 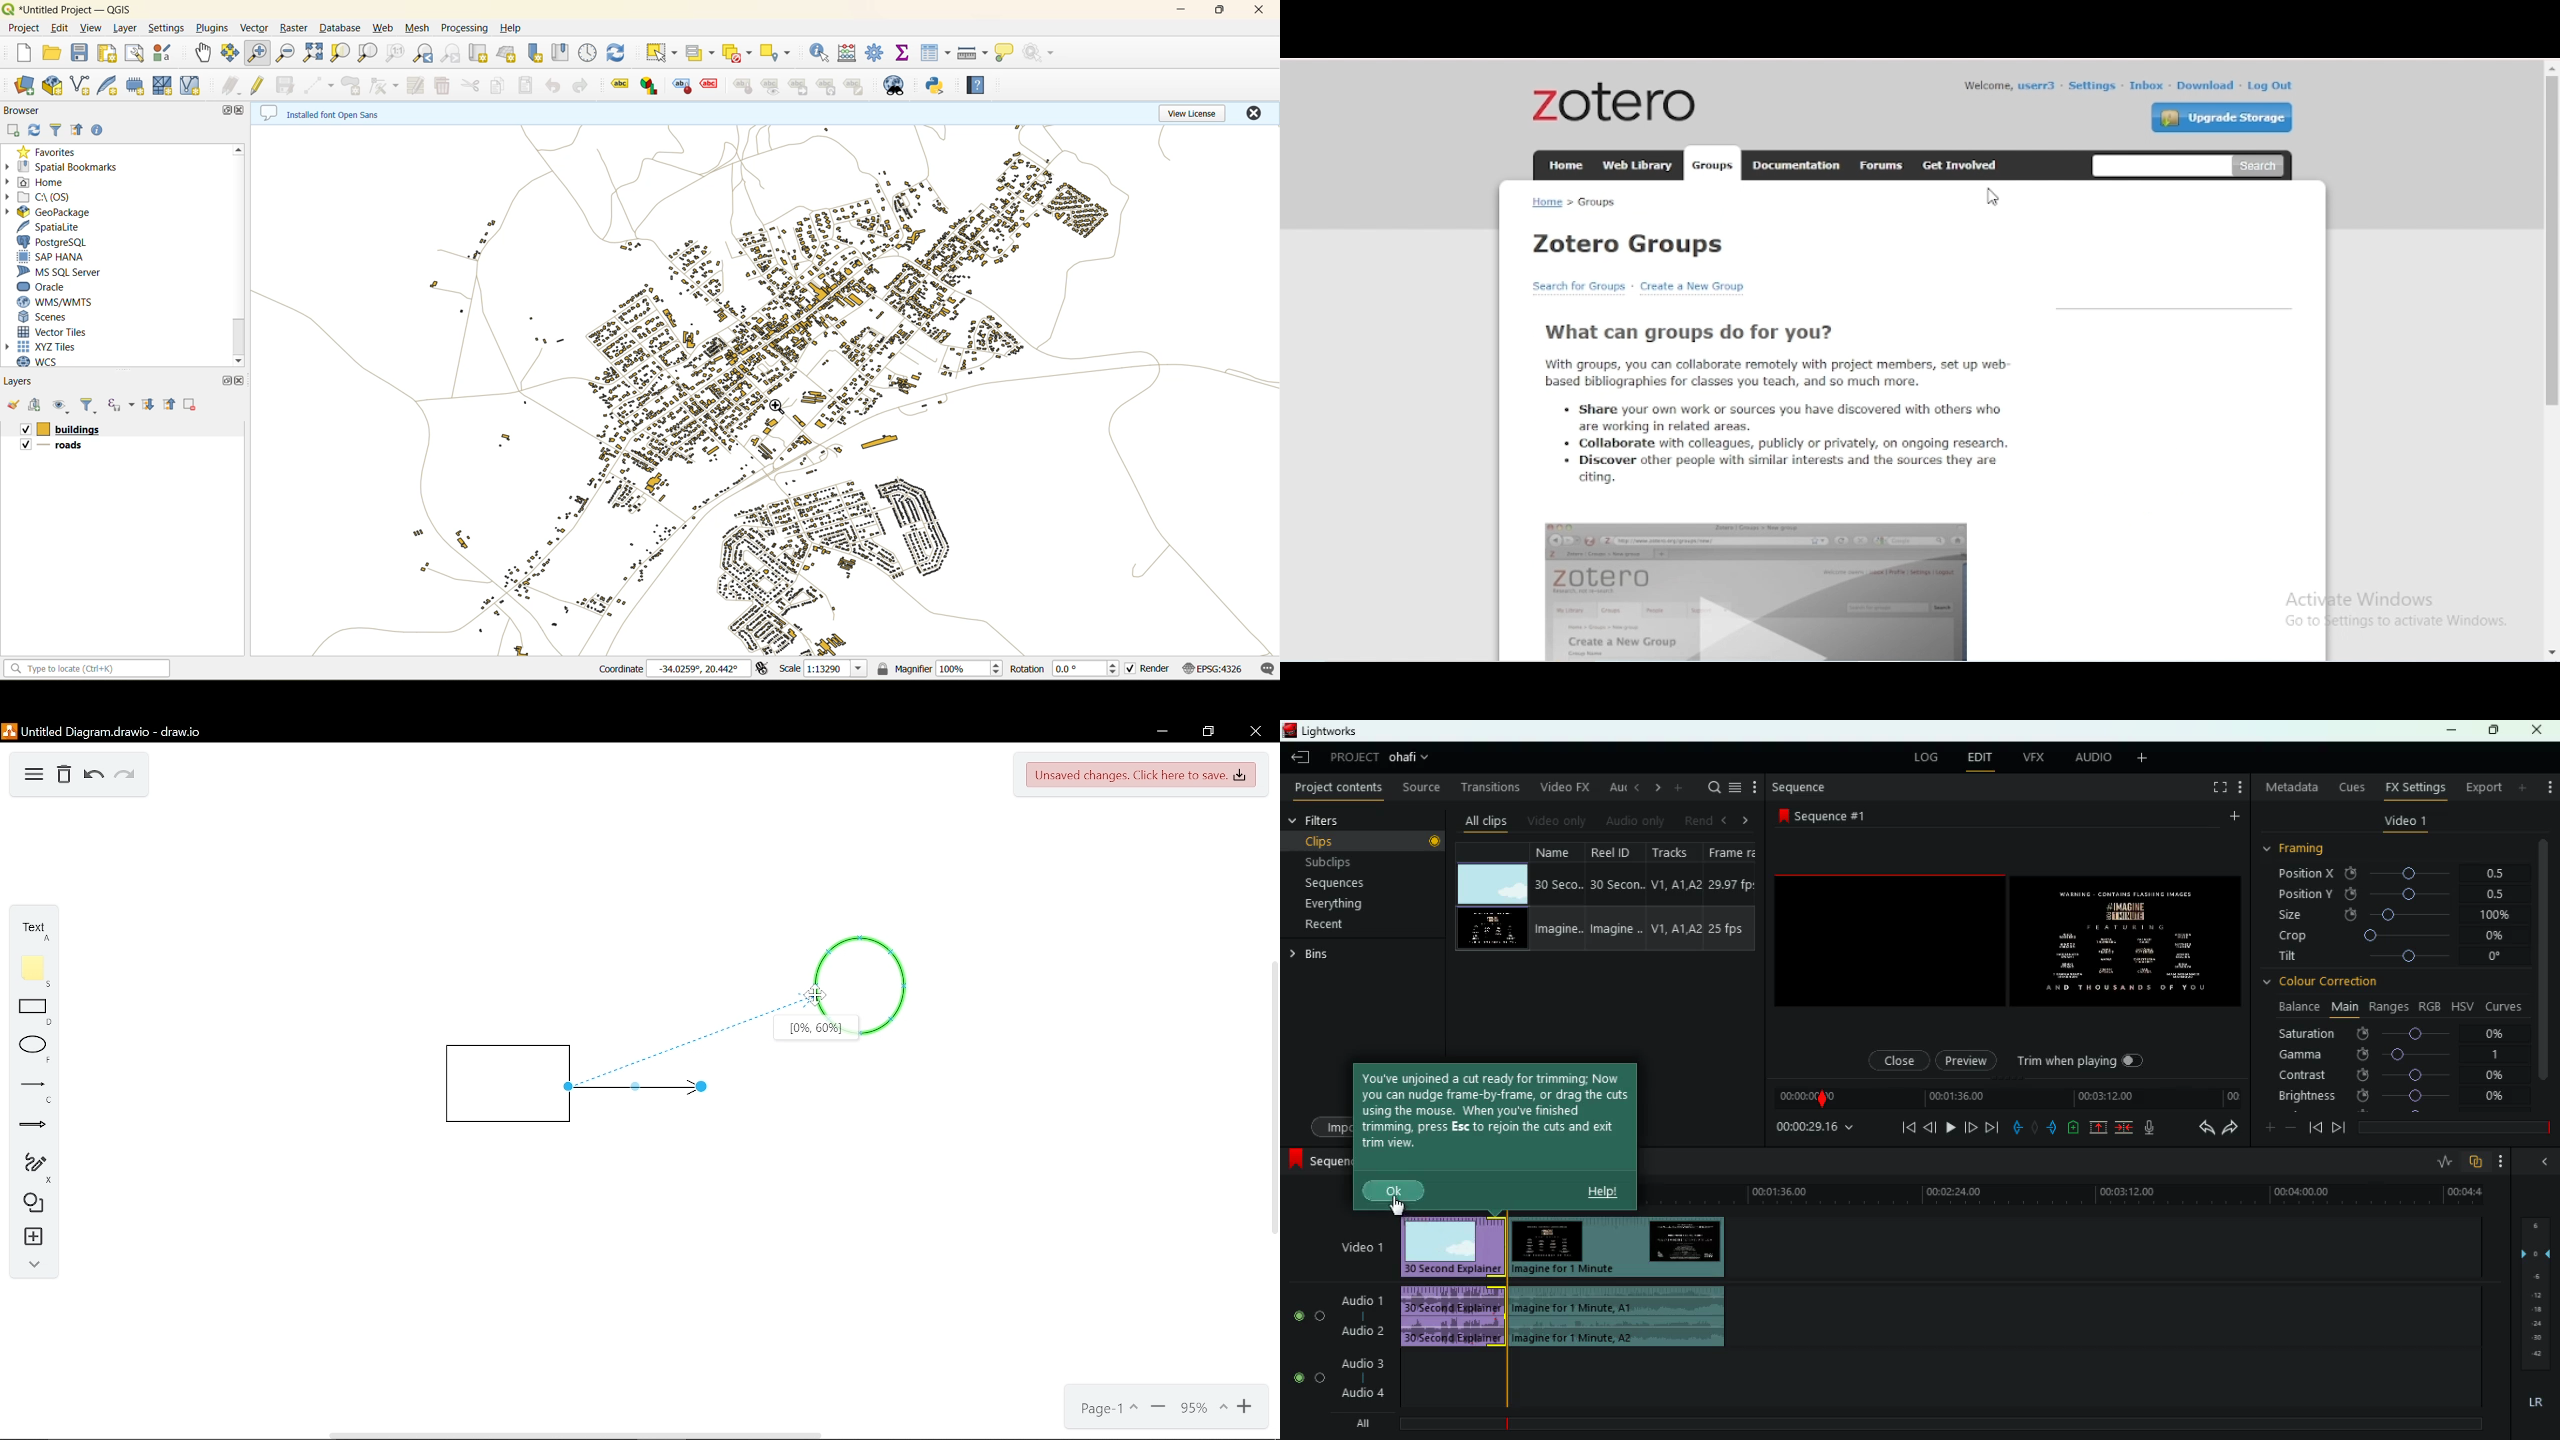 What do you see at coordinates (1162, 731) in the screenshot?
I see `Minimize` at bounding box center [1162, 731].